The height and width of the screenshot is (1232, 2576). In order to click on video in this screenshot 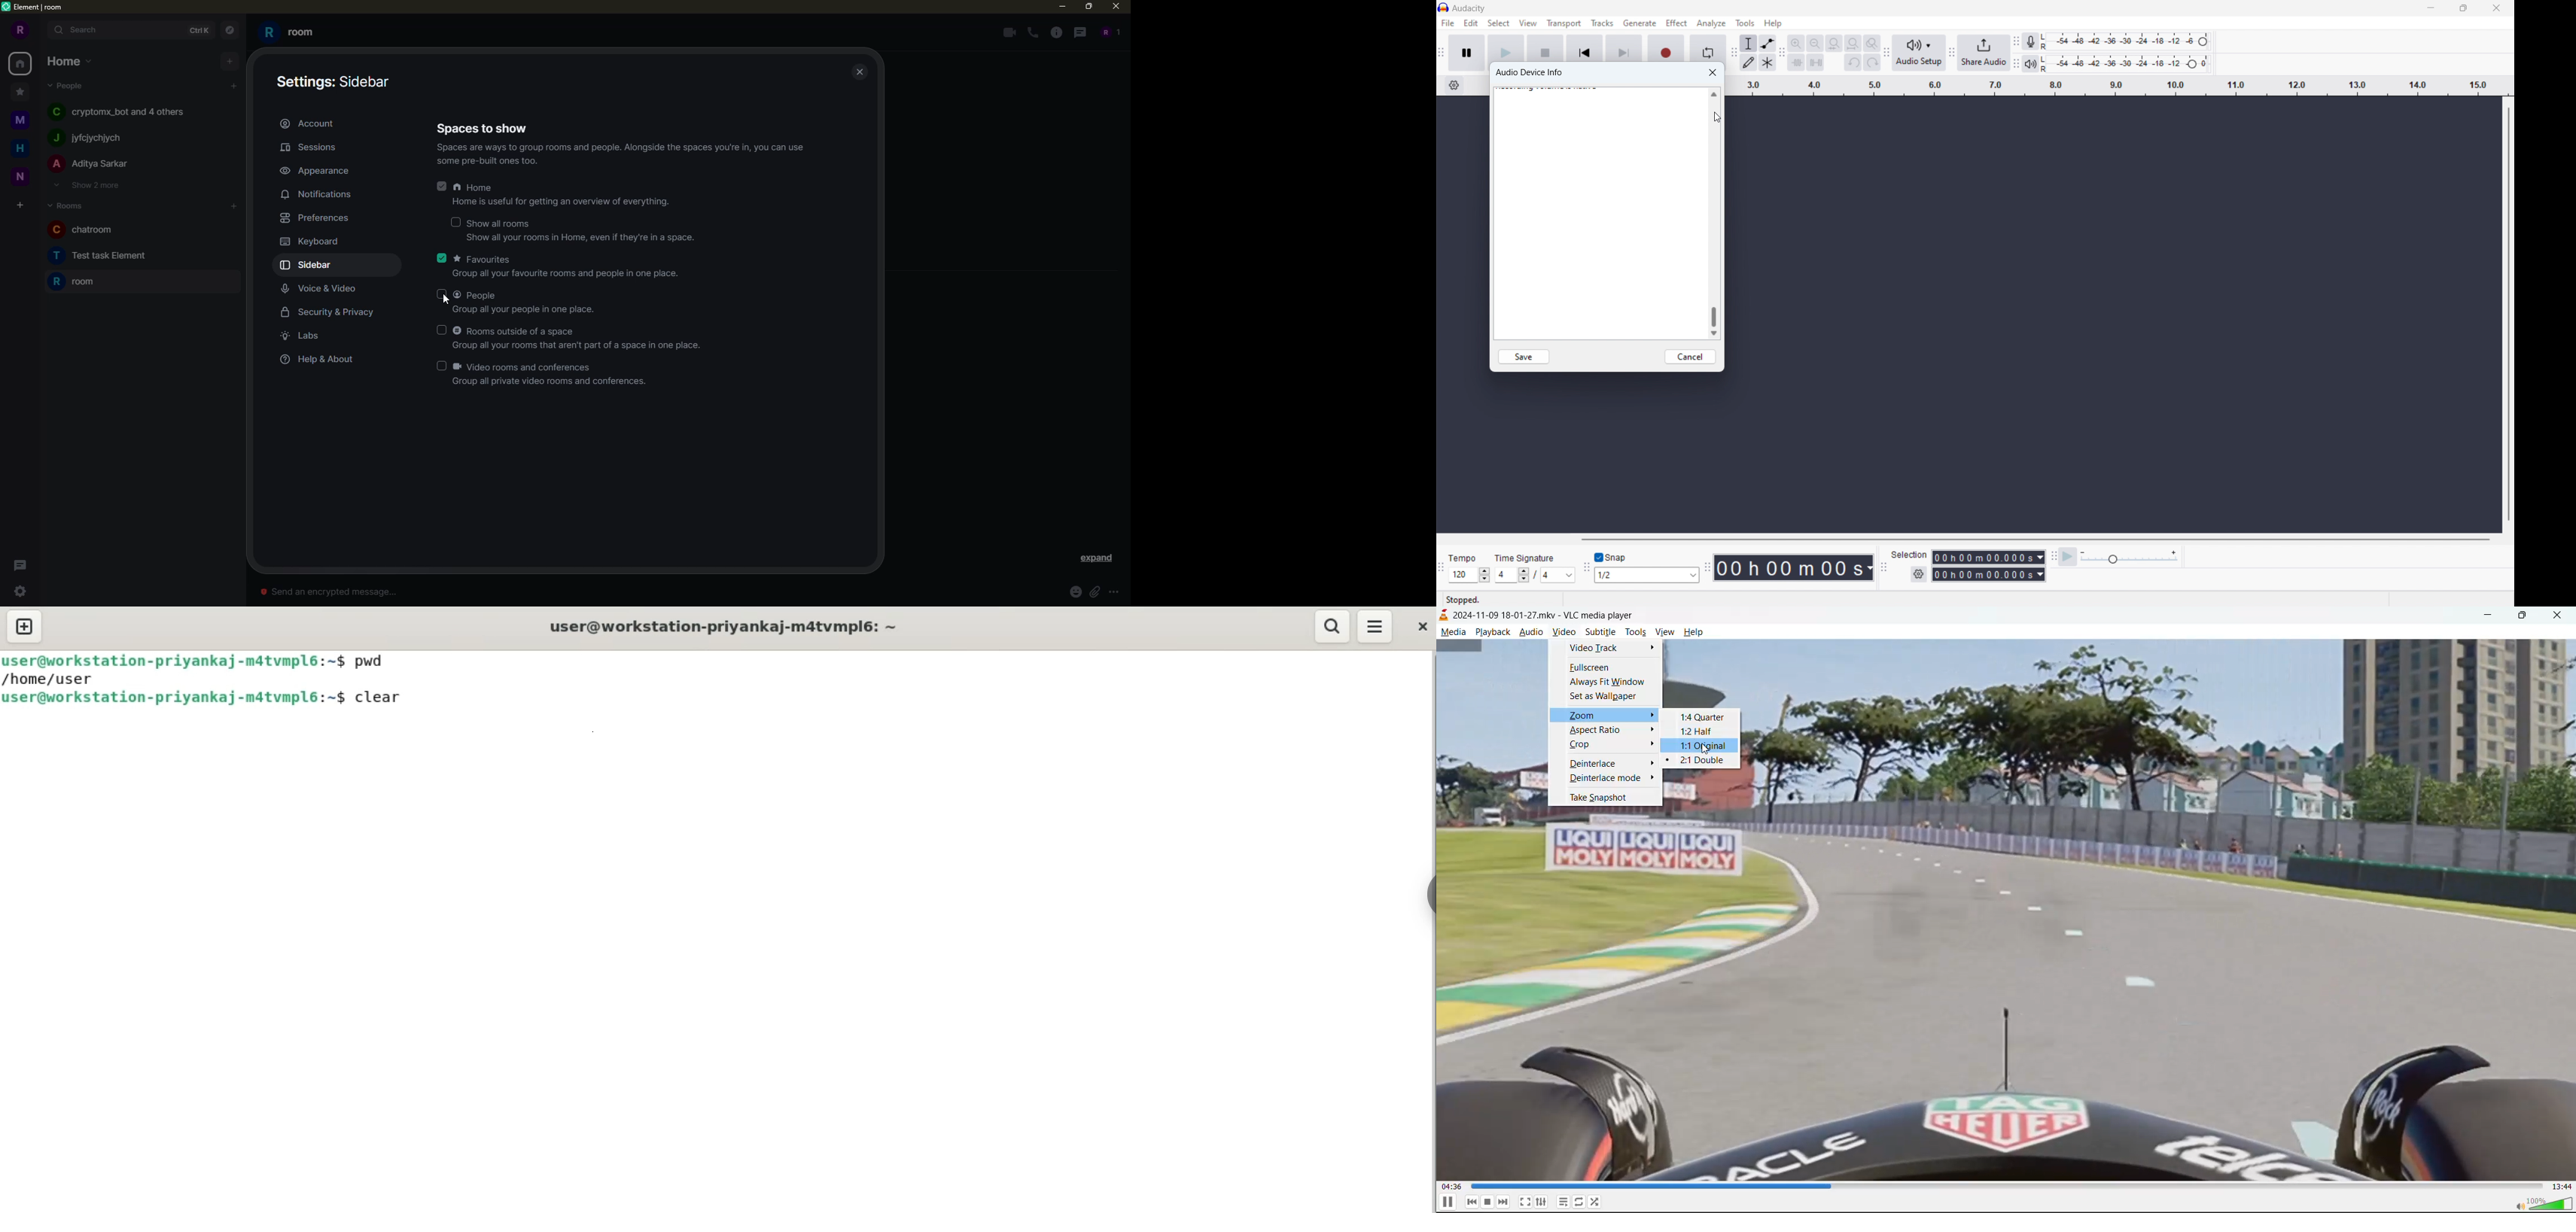, I will do `click(1563, 633)`.